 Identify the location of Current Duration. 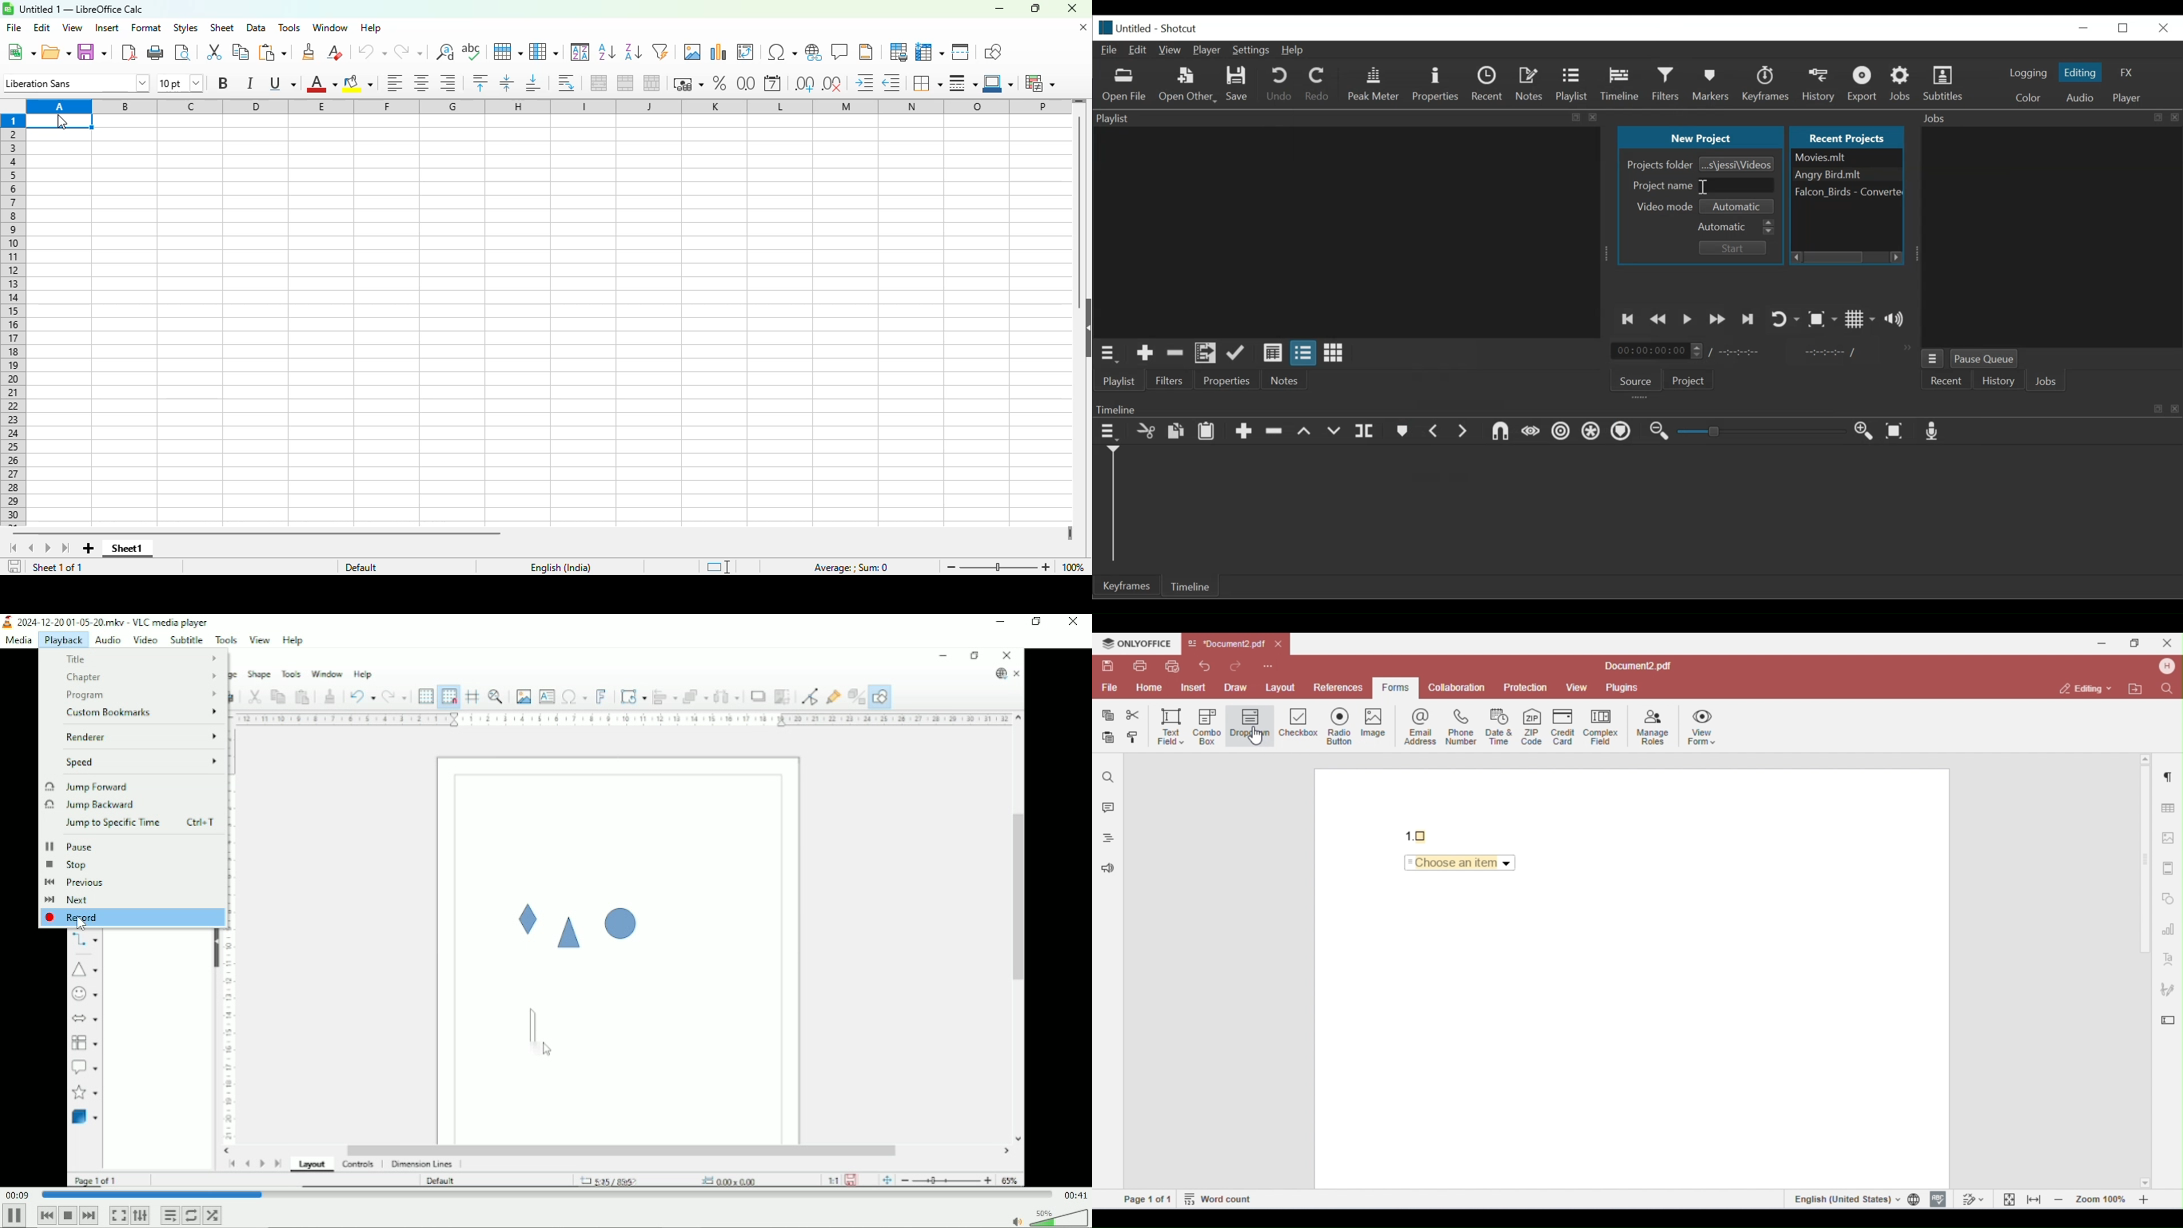
(1659, 352).